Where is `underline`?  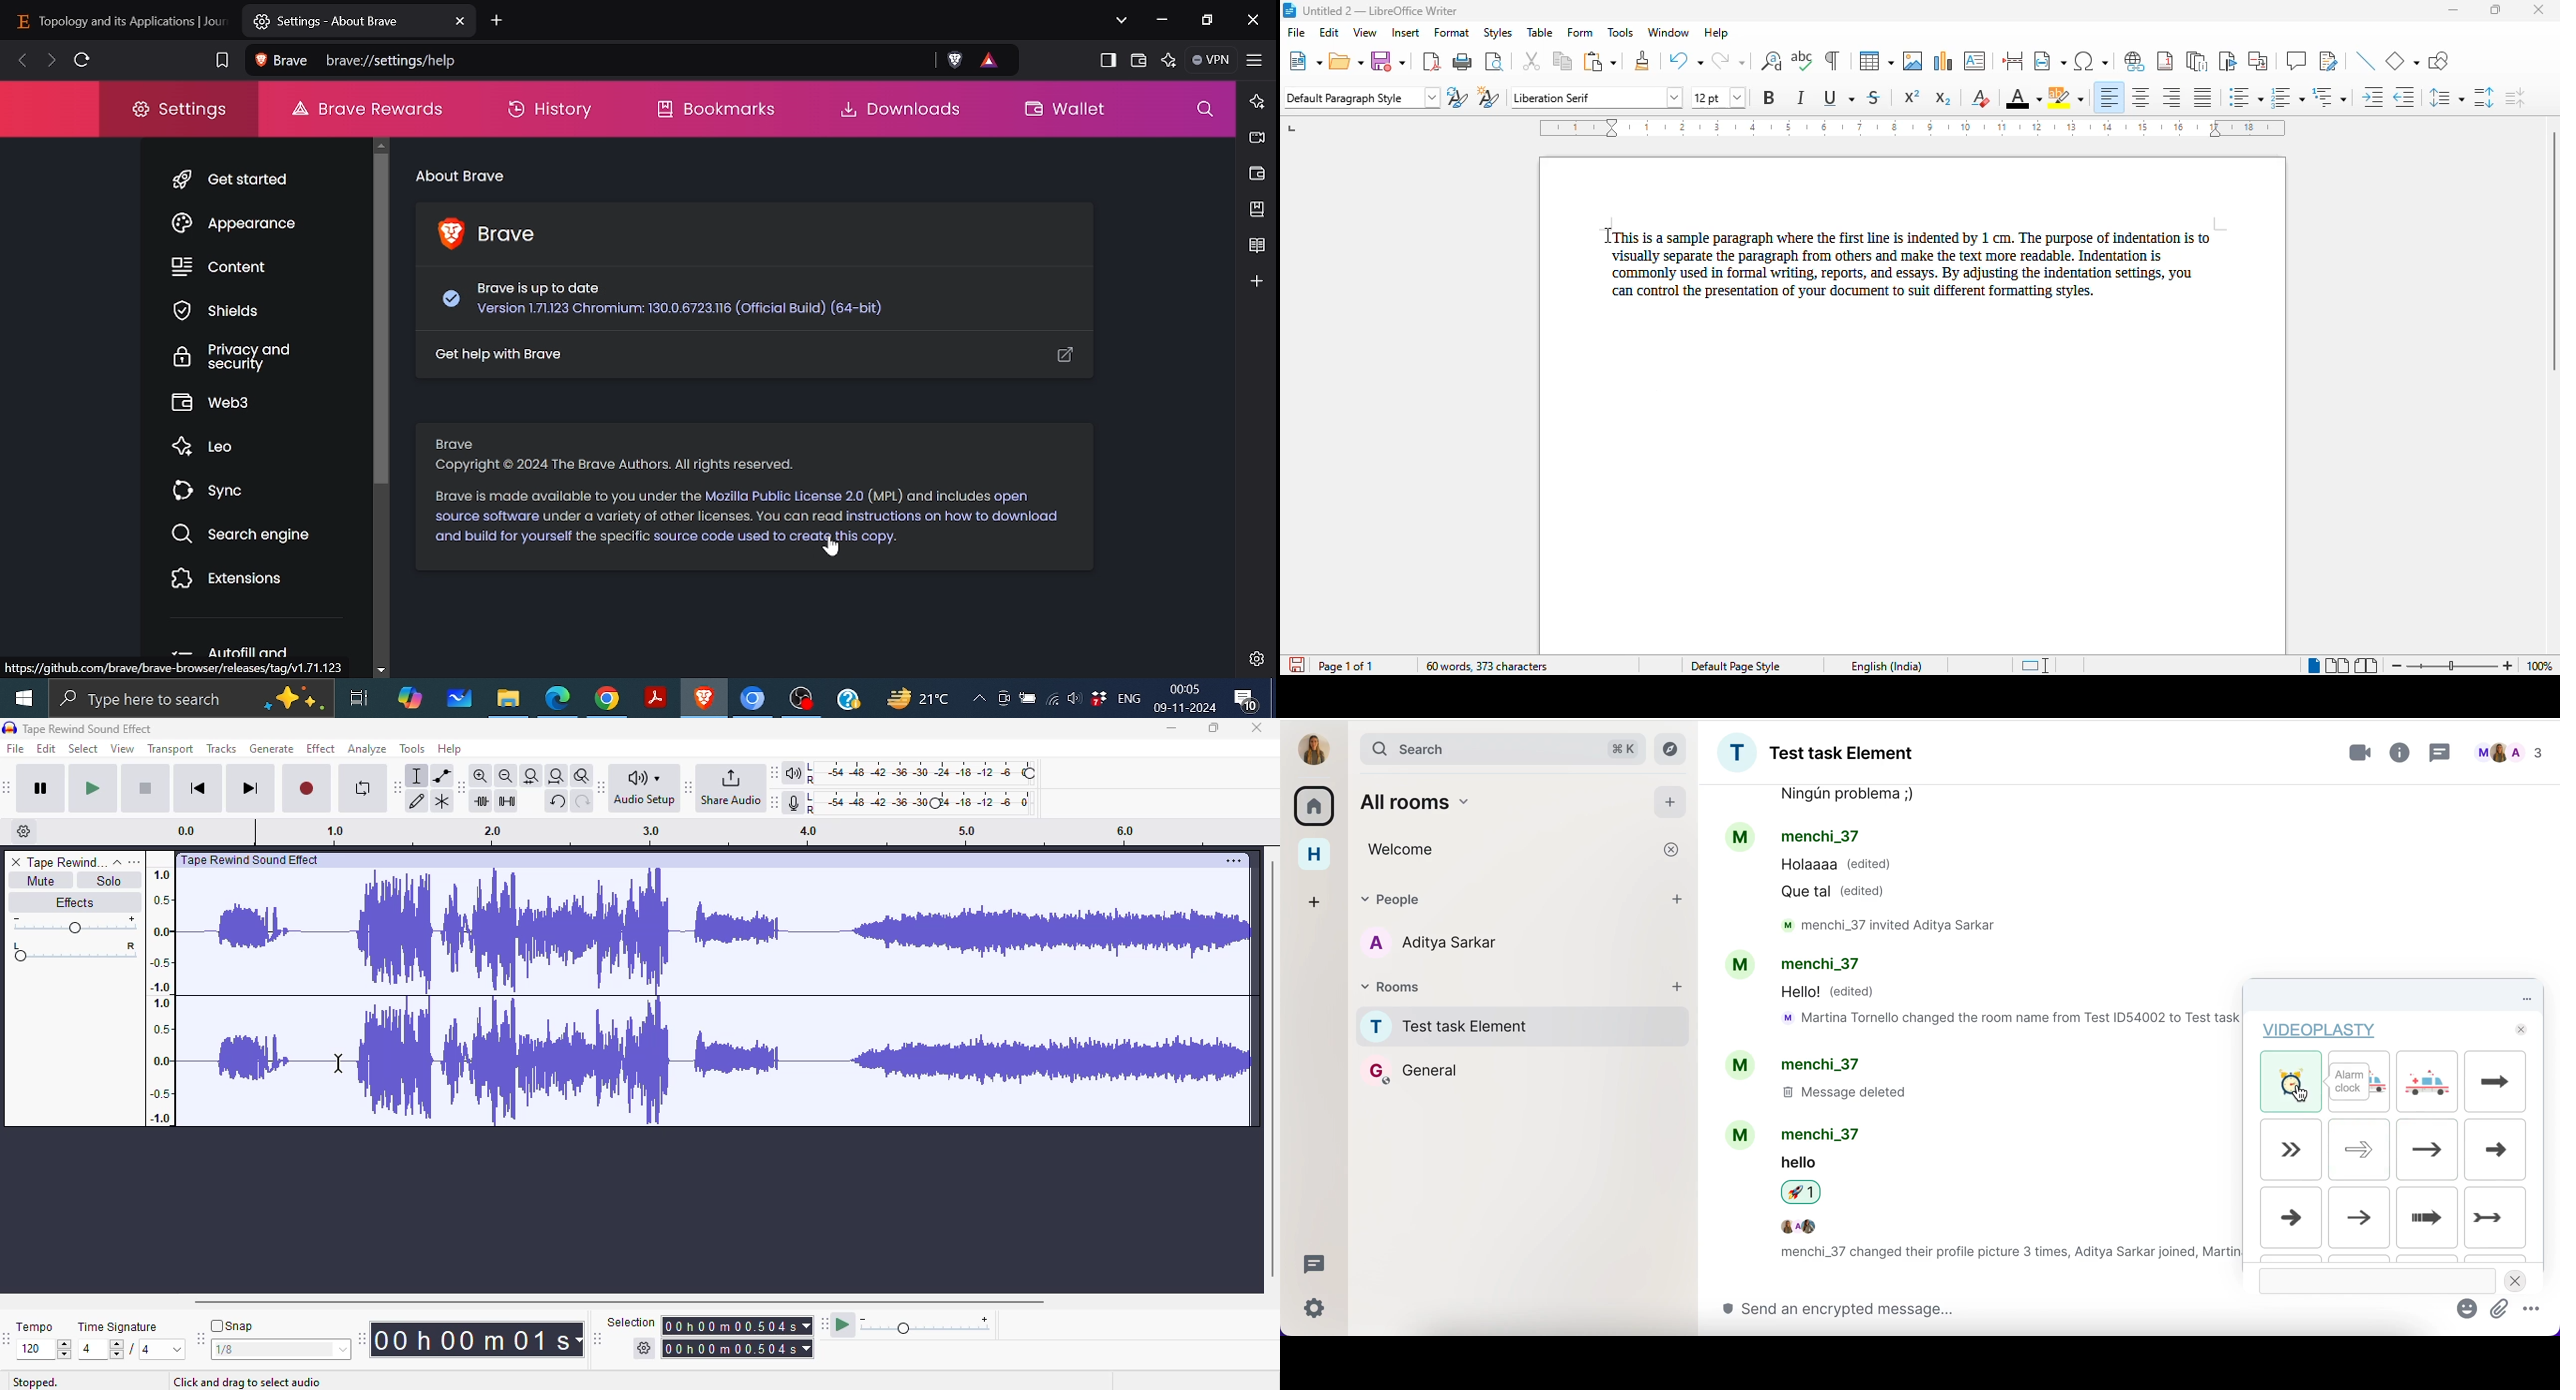 underline is located at coordinates (1837, 99).